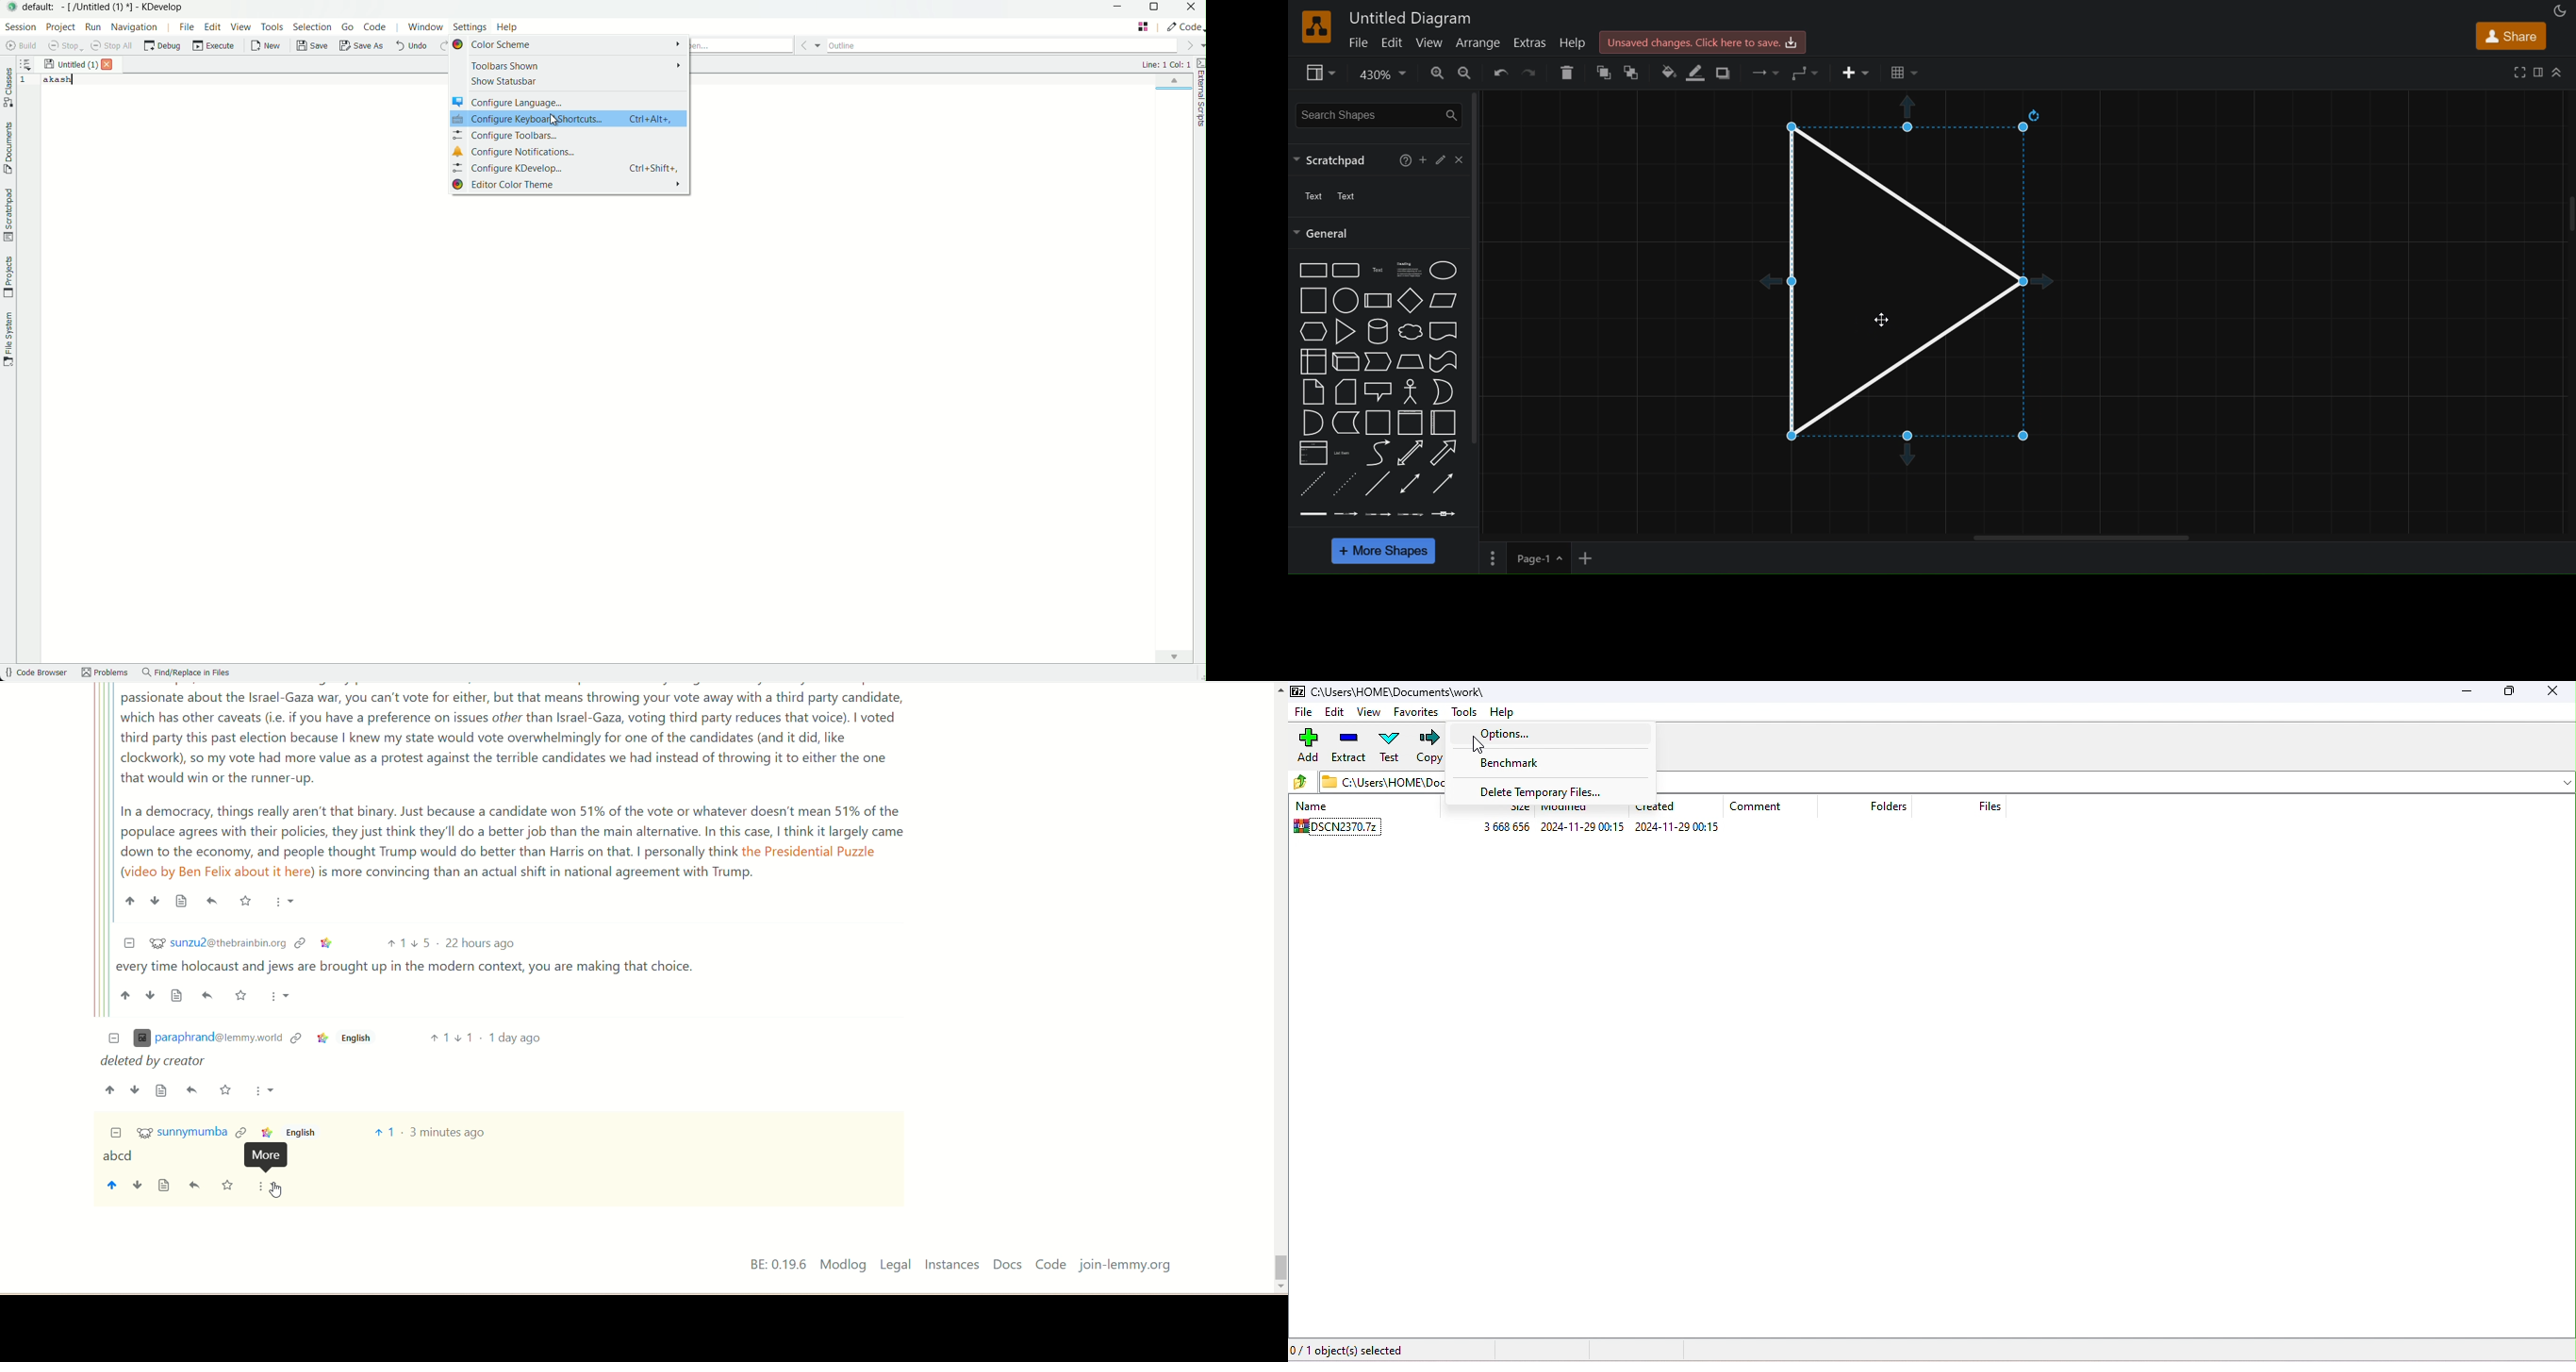 Image resolution: width=2576 pixels, height=1372 pixels. Describe the element at coordinates (1603, 72) in the screenshot. I see `to front` at that location.